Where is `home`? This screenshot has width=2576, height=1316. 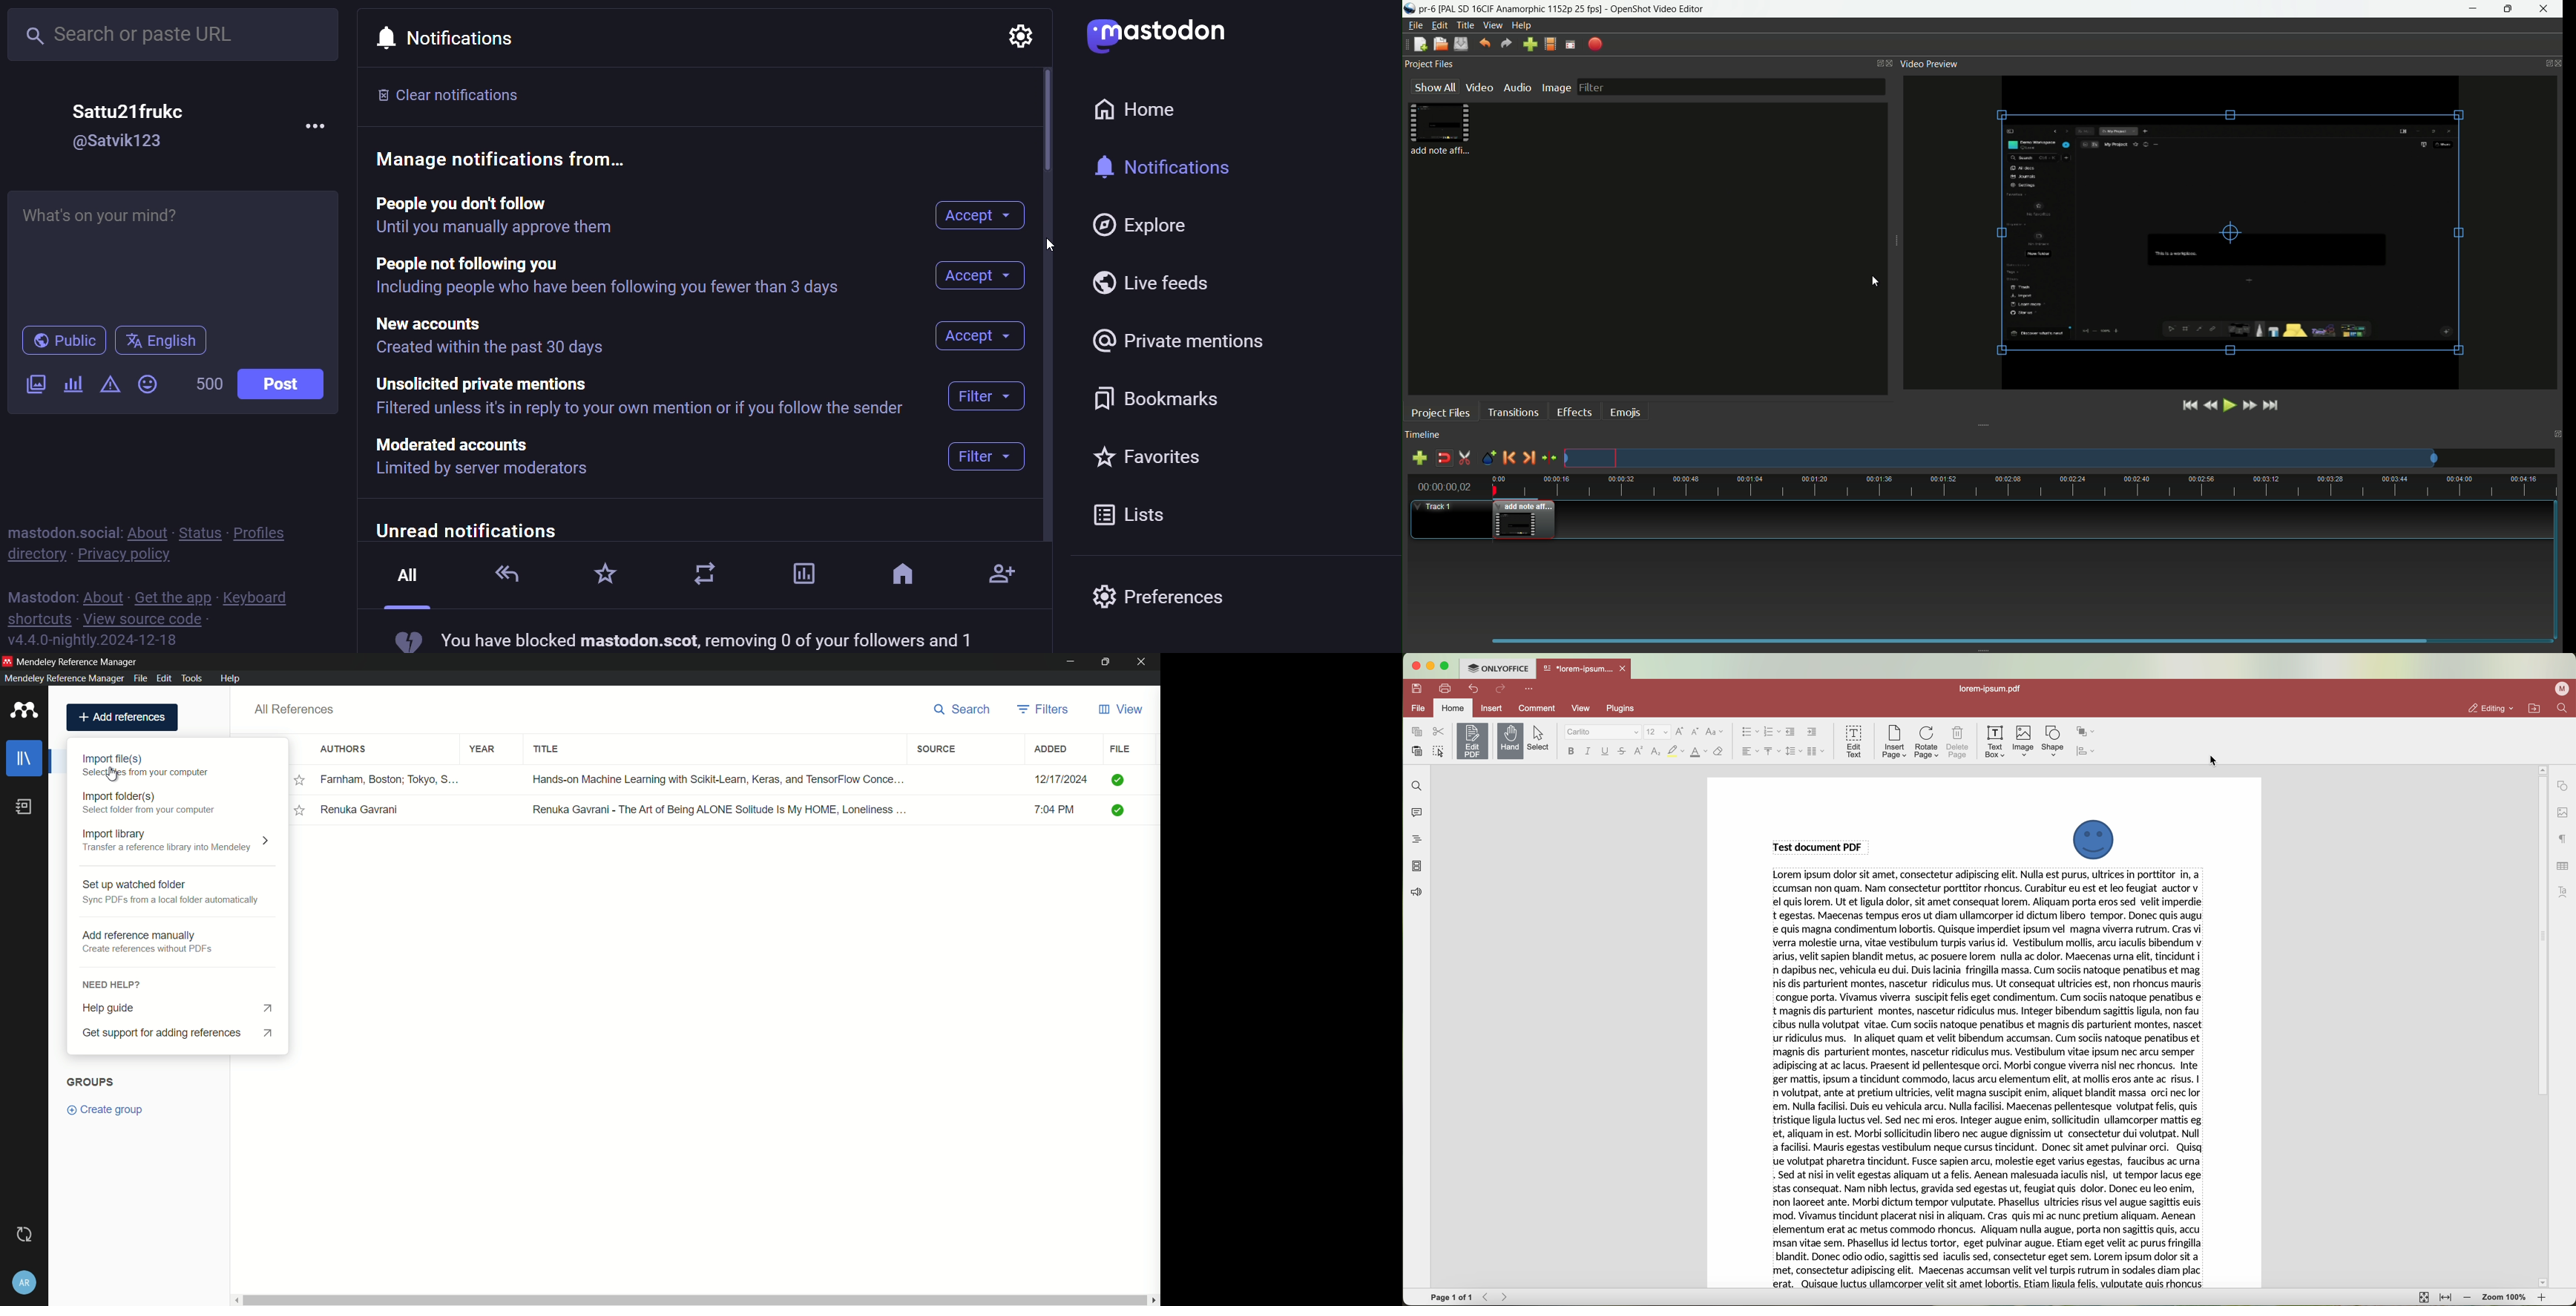
home is located at coordinates (1454, 707).